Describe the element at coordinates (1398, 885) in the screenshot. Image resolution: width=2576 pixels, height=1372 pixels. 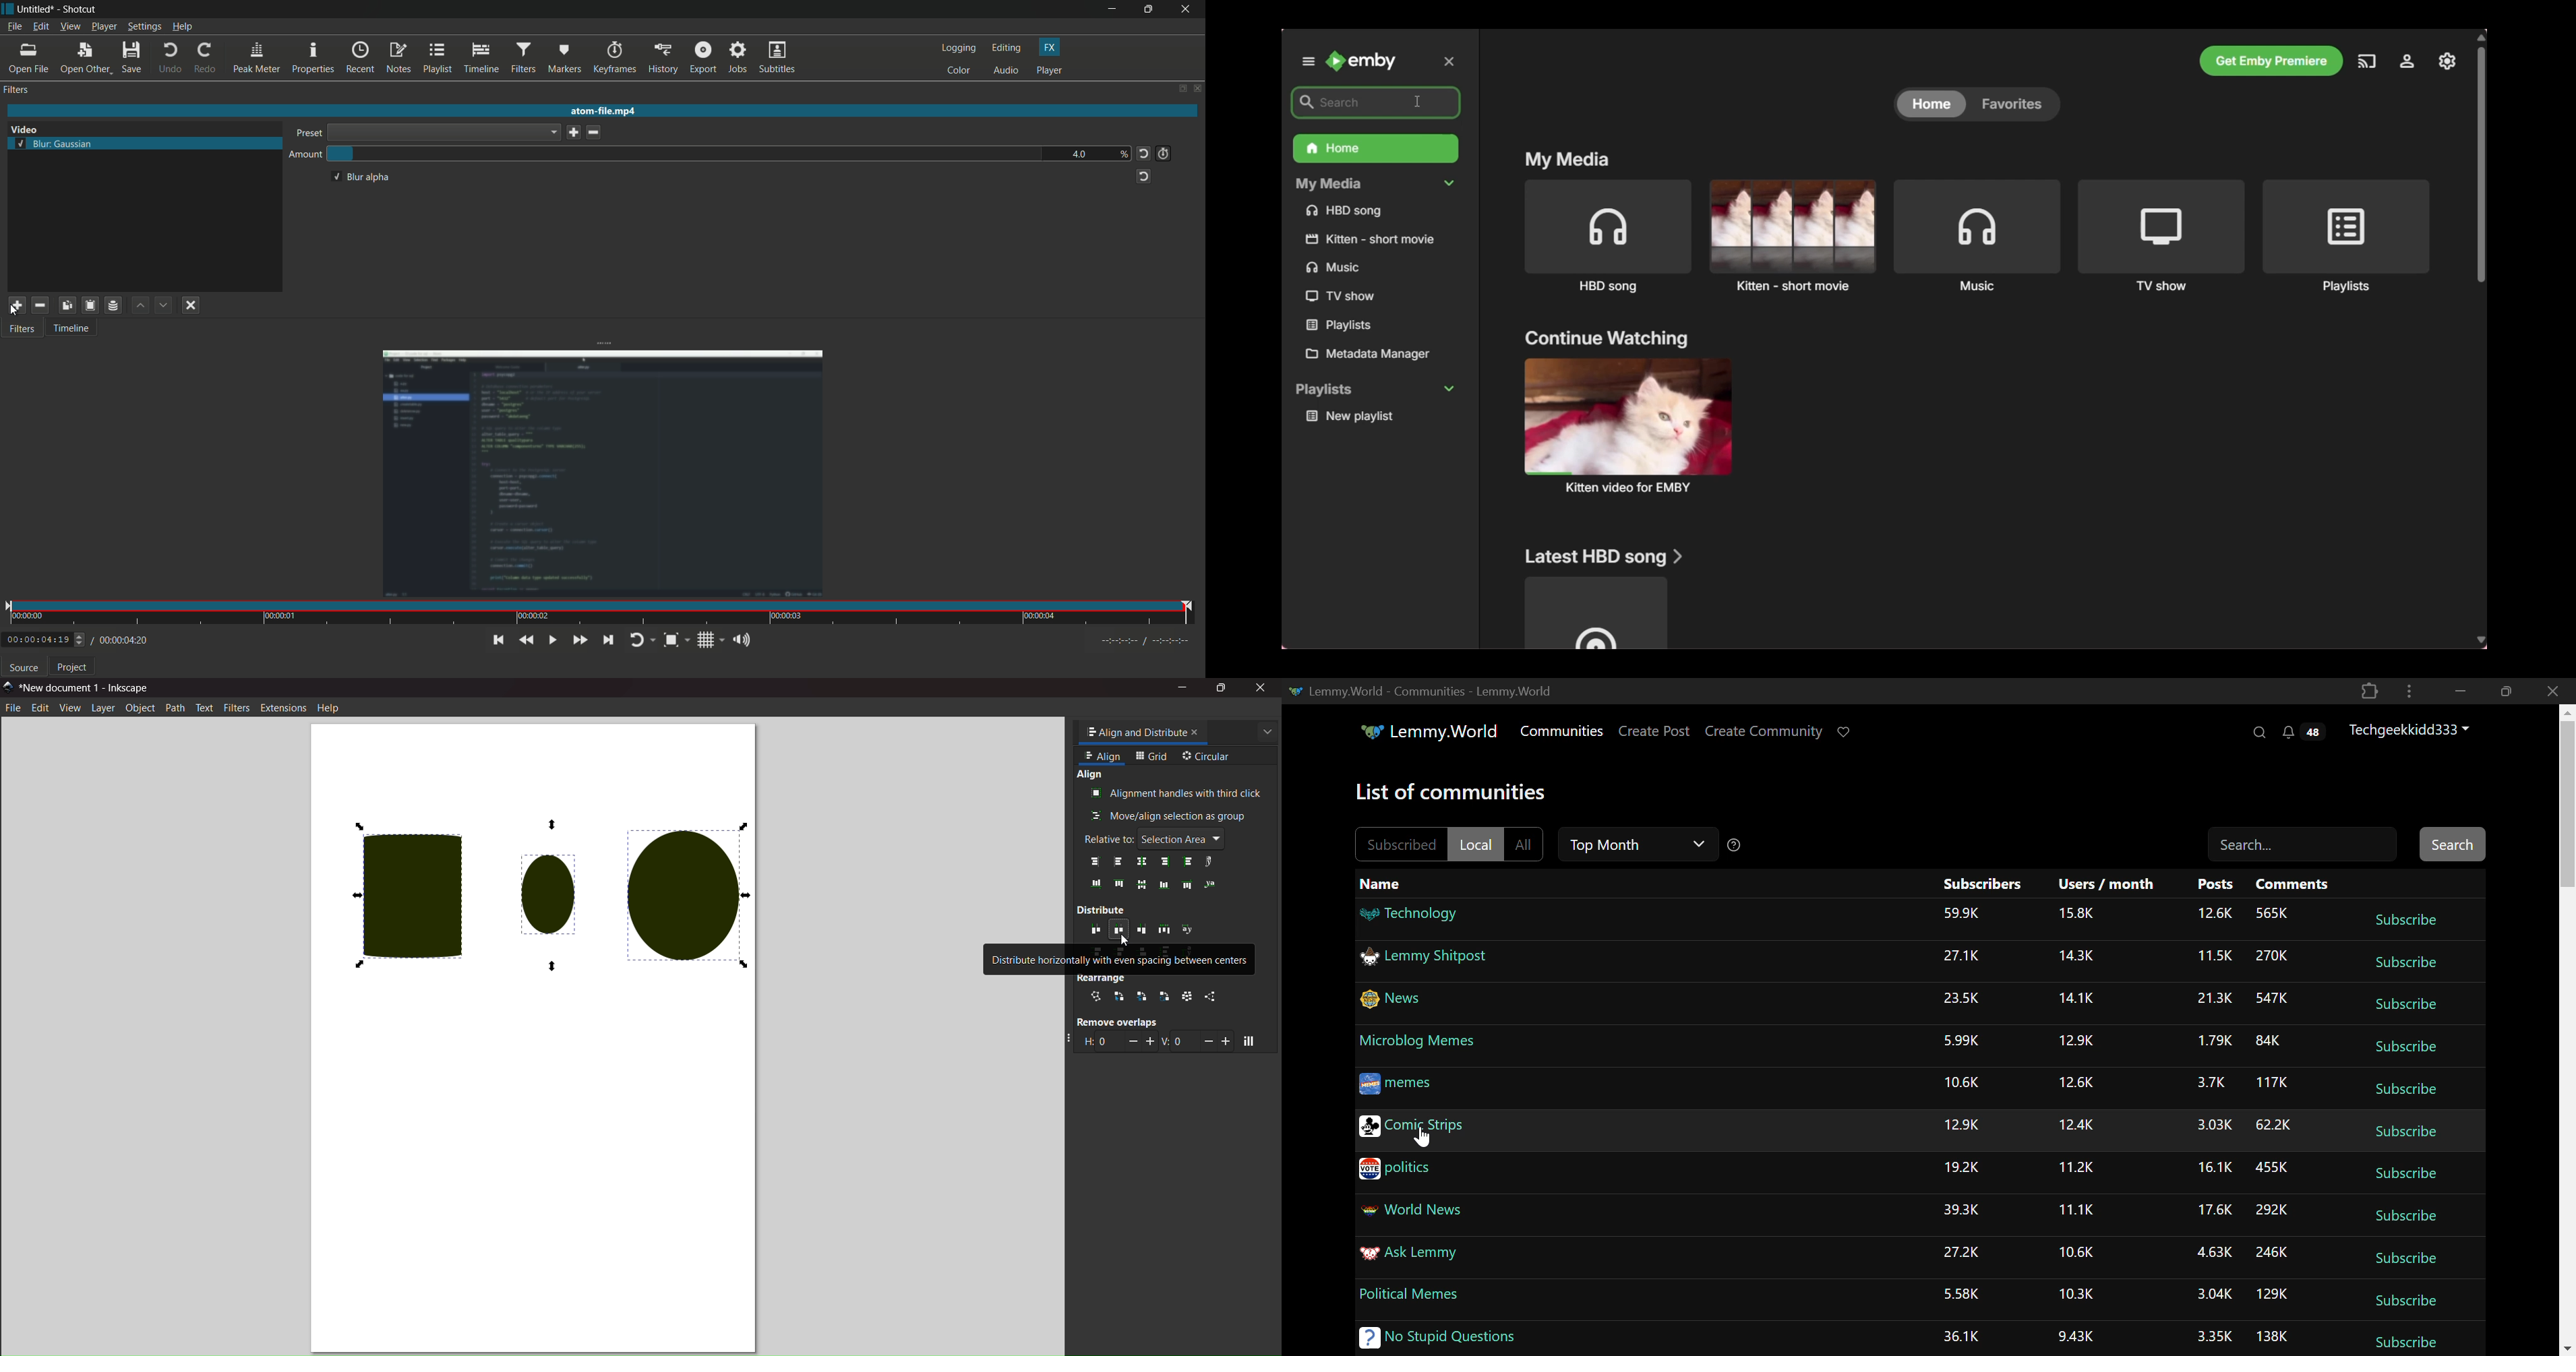
I see `Name` at that location.